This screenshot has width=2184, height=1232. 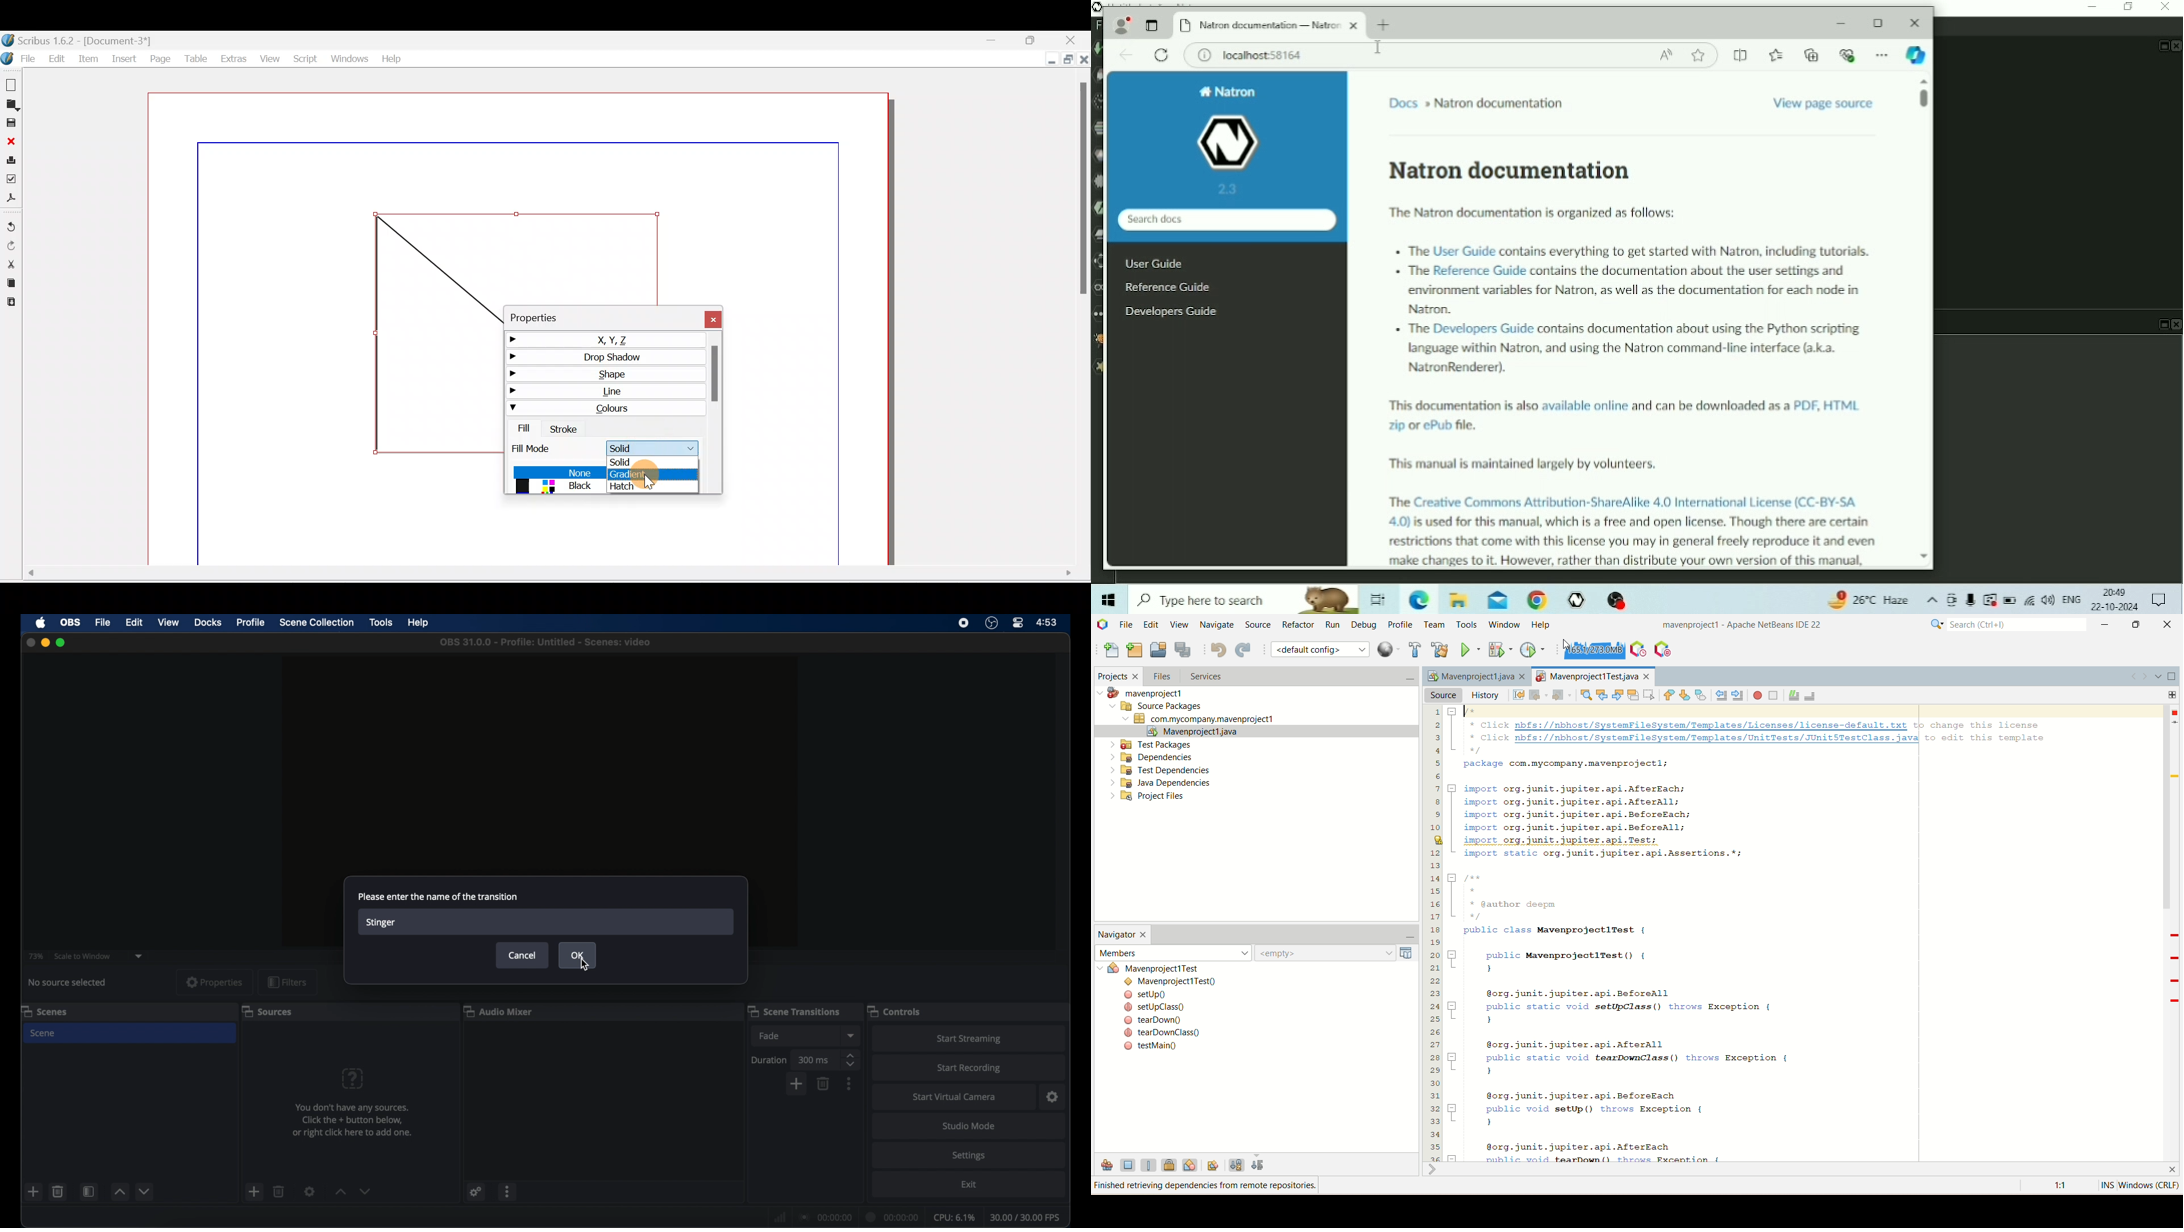 I want to click on exit, so click(x=969, y=1184).